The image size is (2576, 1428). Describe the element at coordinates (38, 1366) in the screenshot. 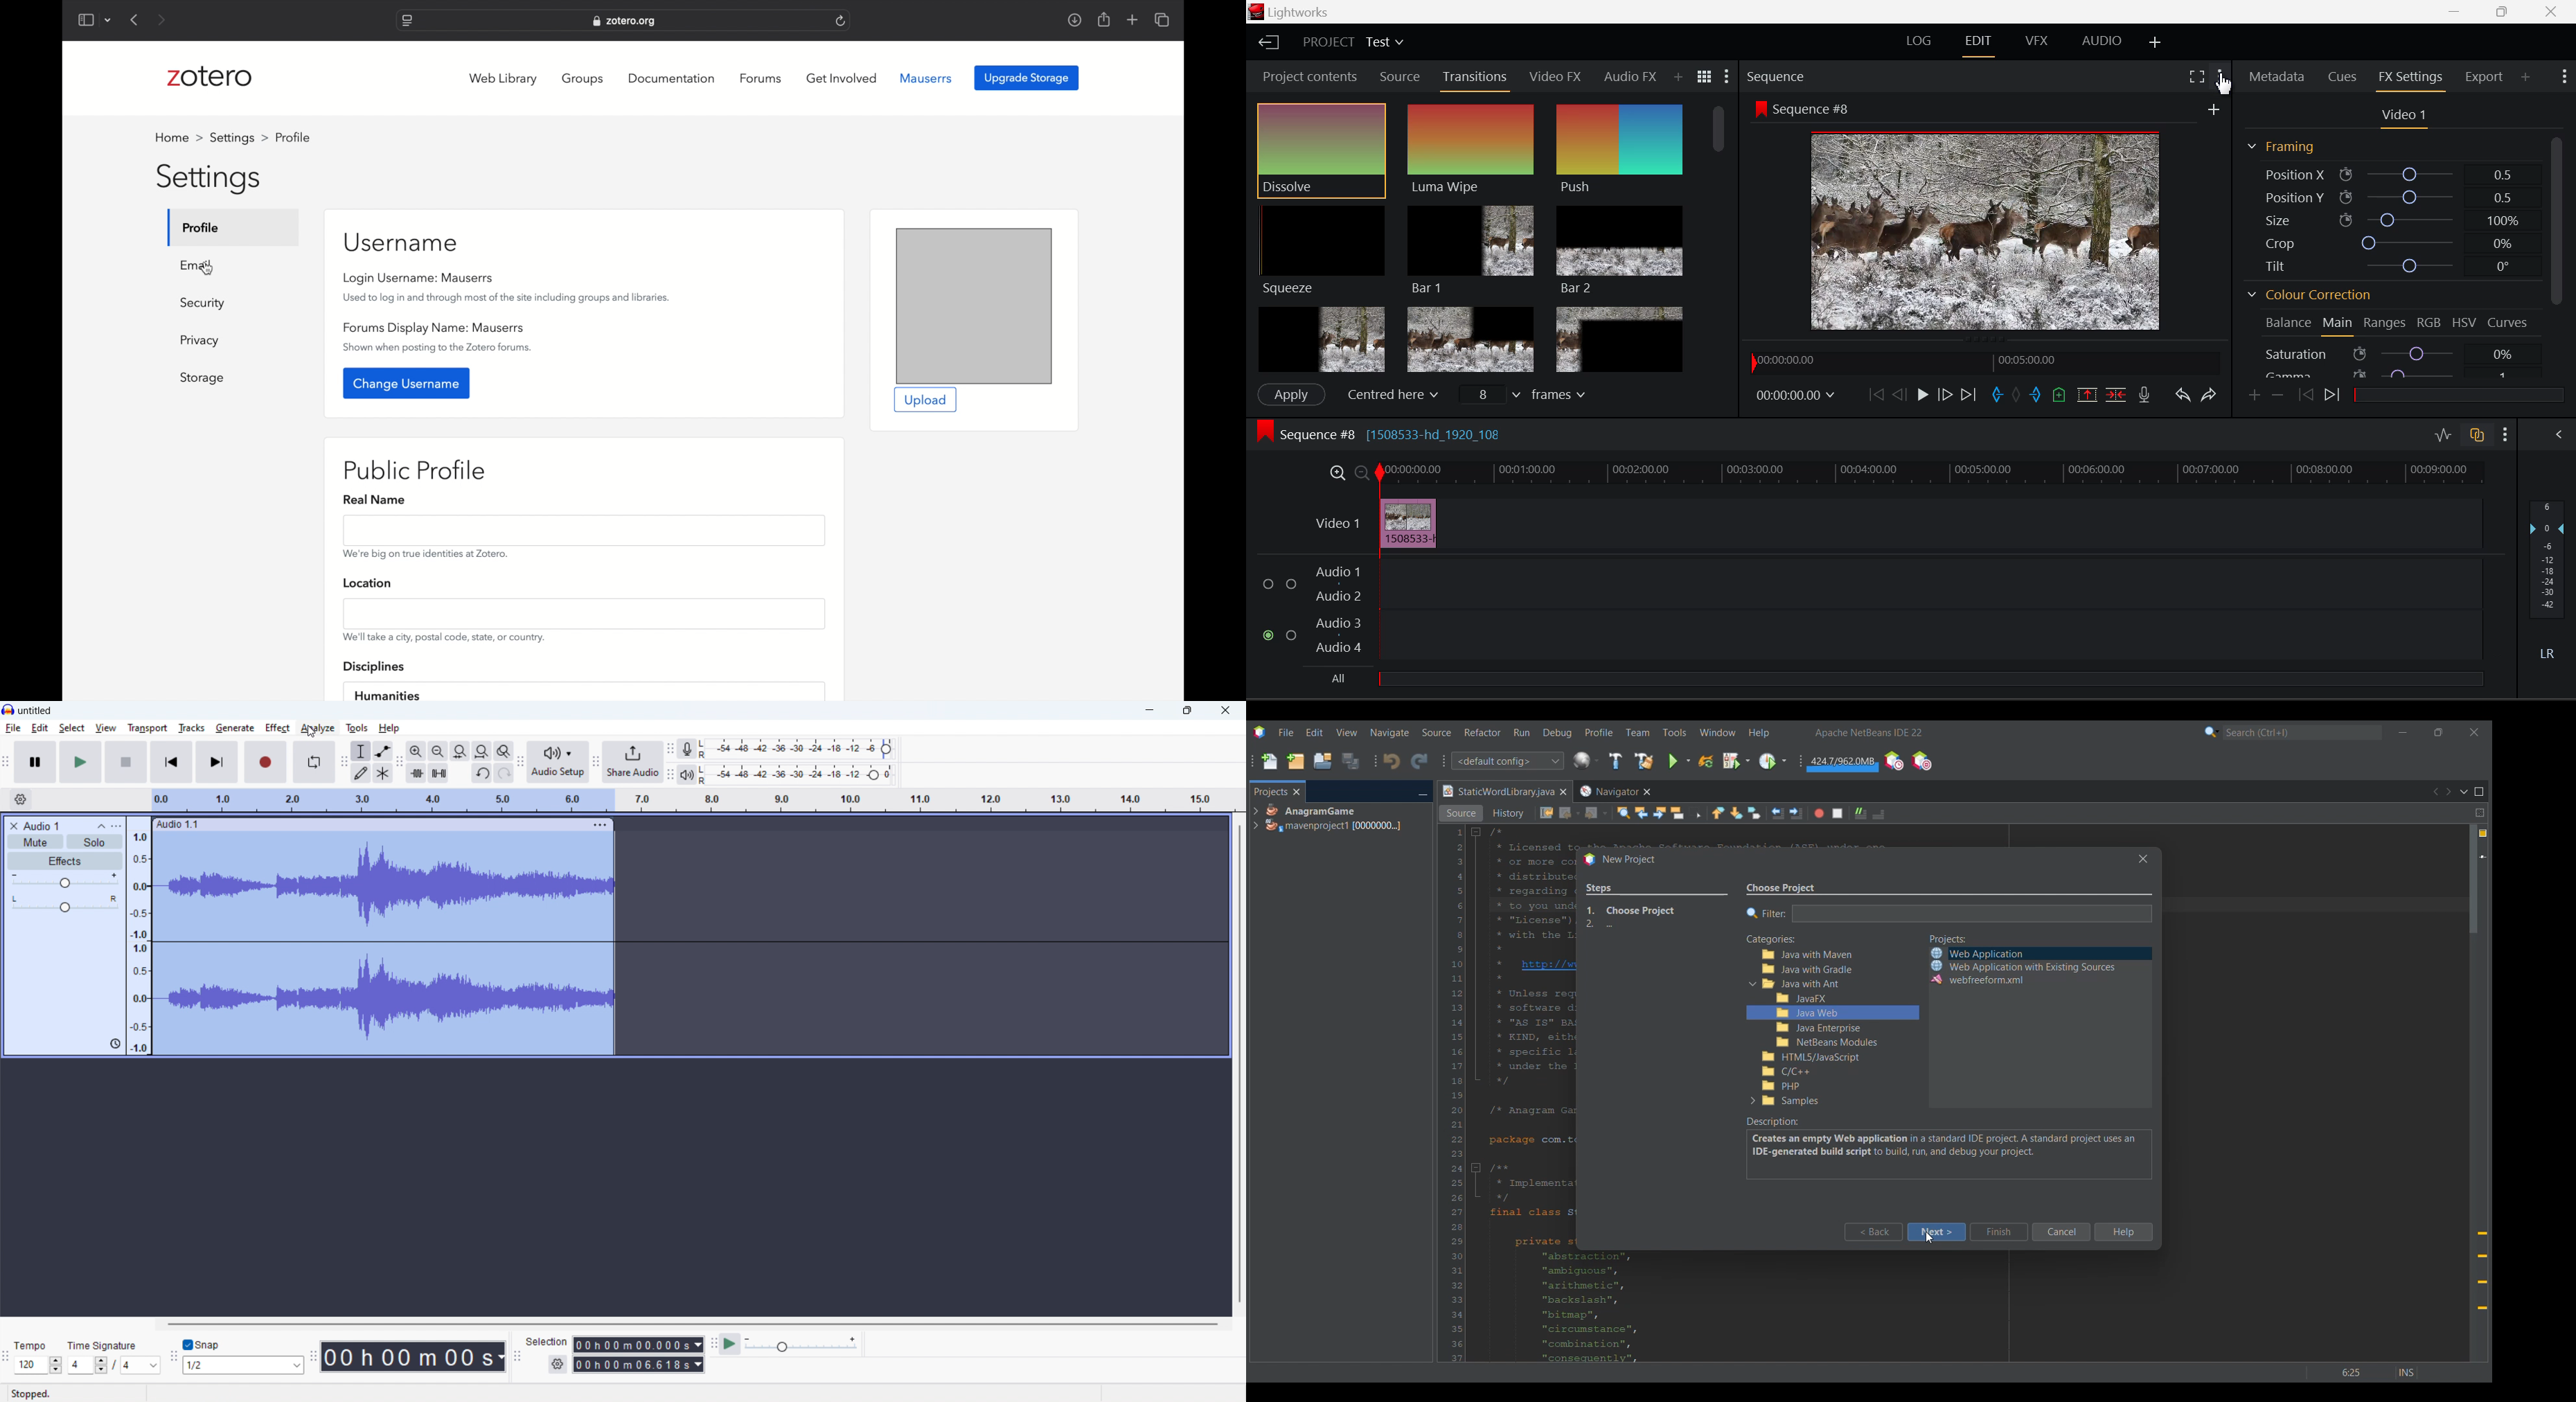

I see `set tempo` at that location.